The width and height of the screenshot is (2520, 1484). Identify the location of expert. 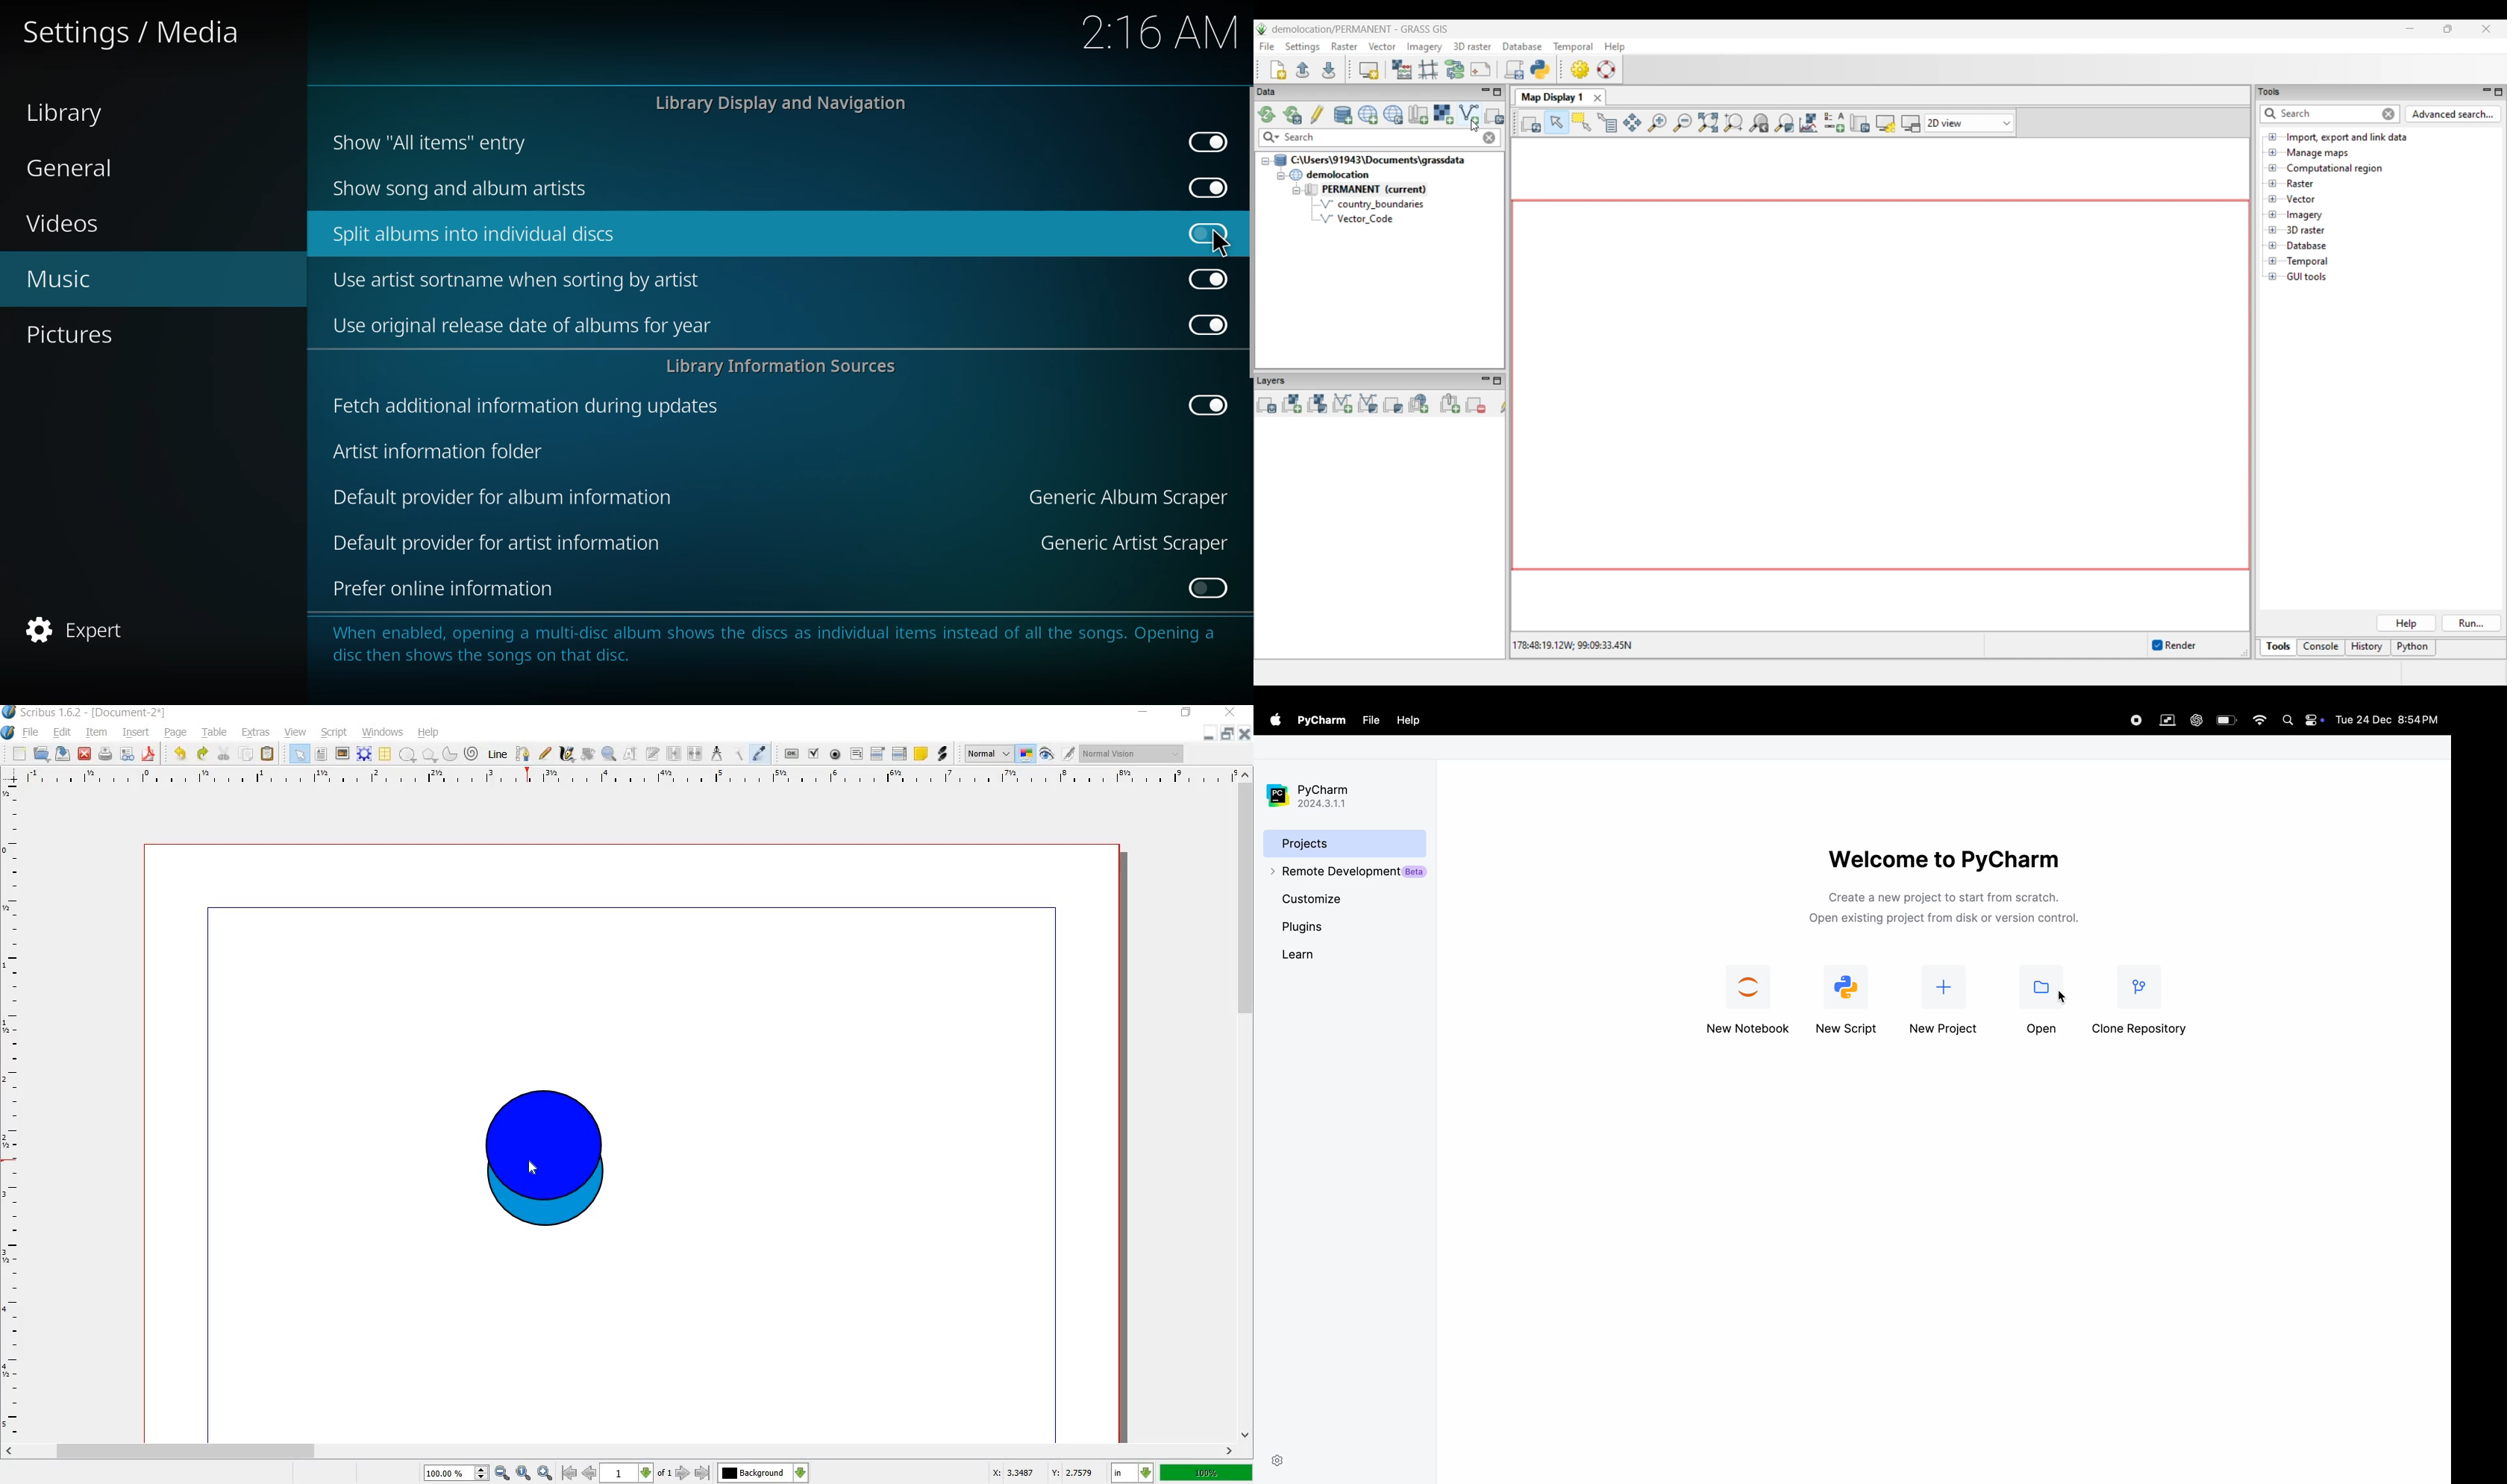
(84, 628).